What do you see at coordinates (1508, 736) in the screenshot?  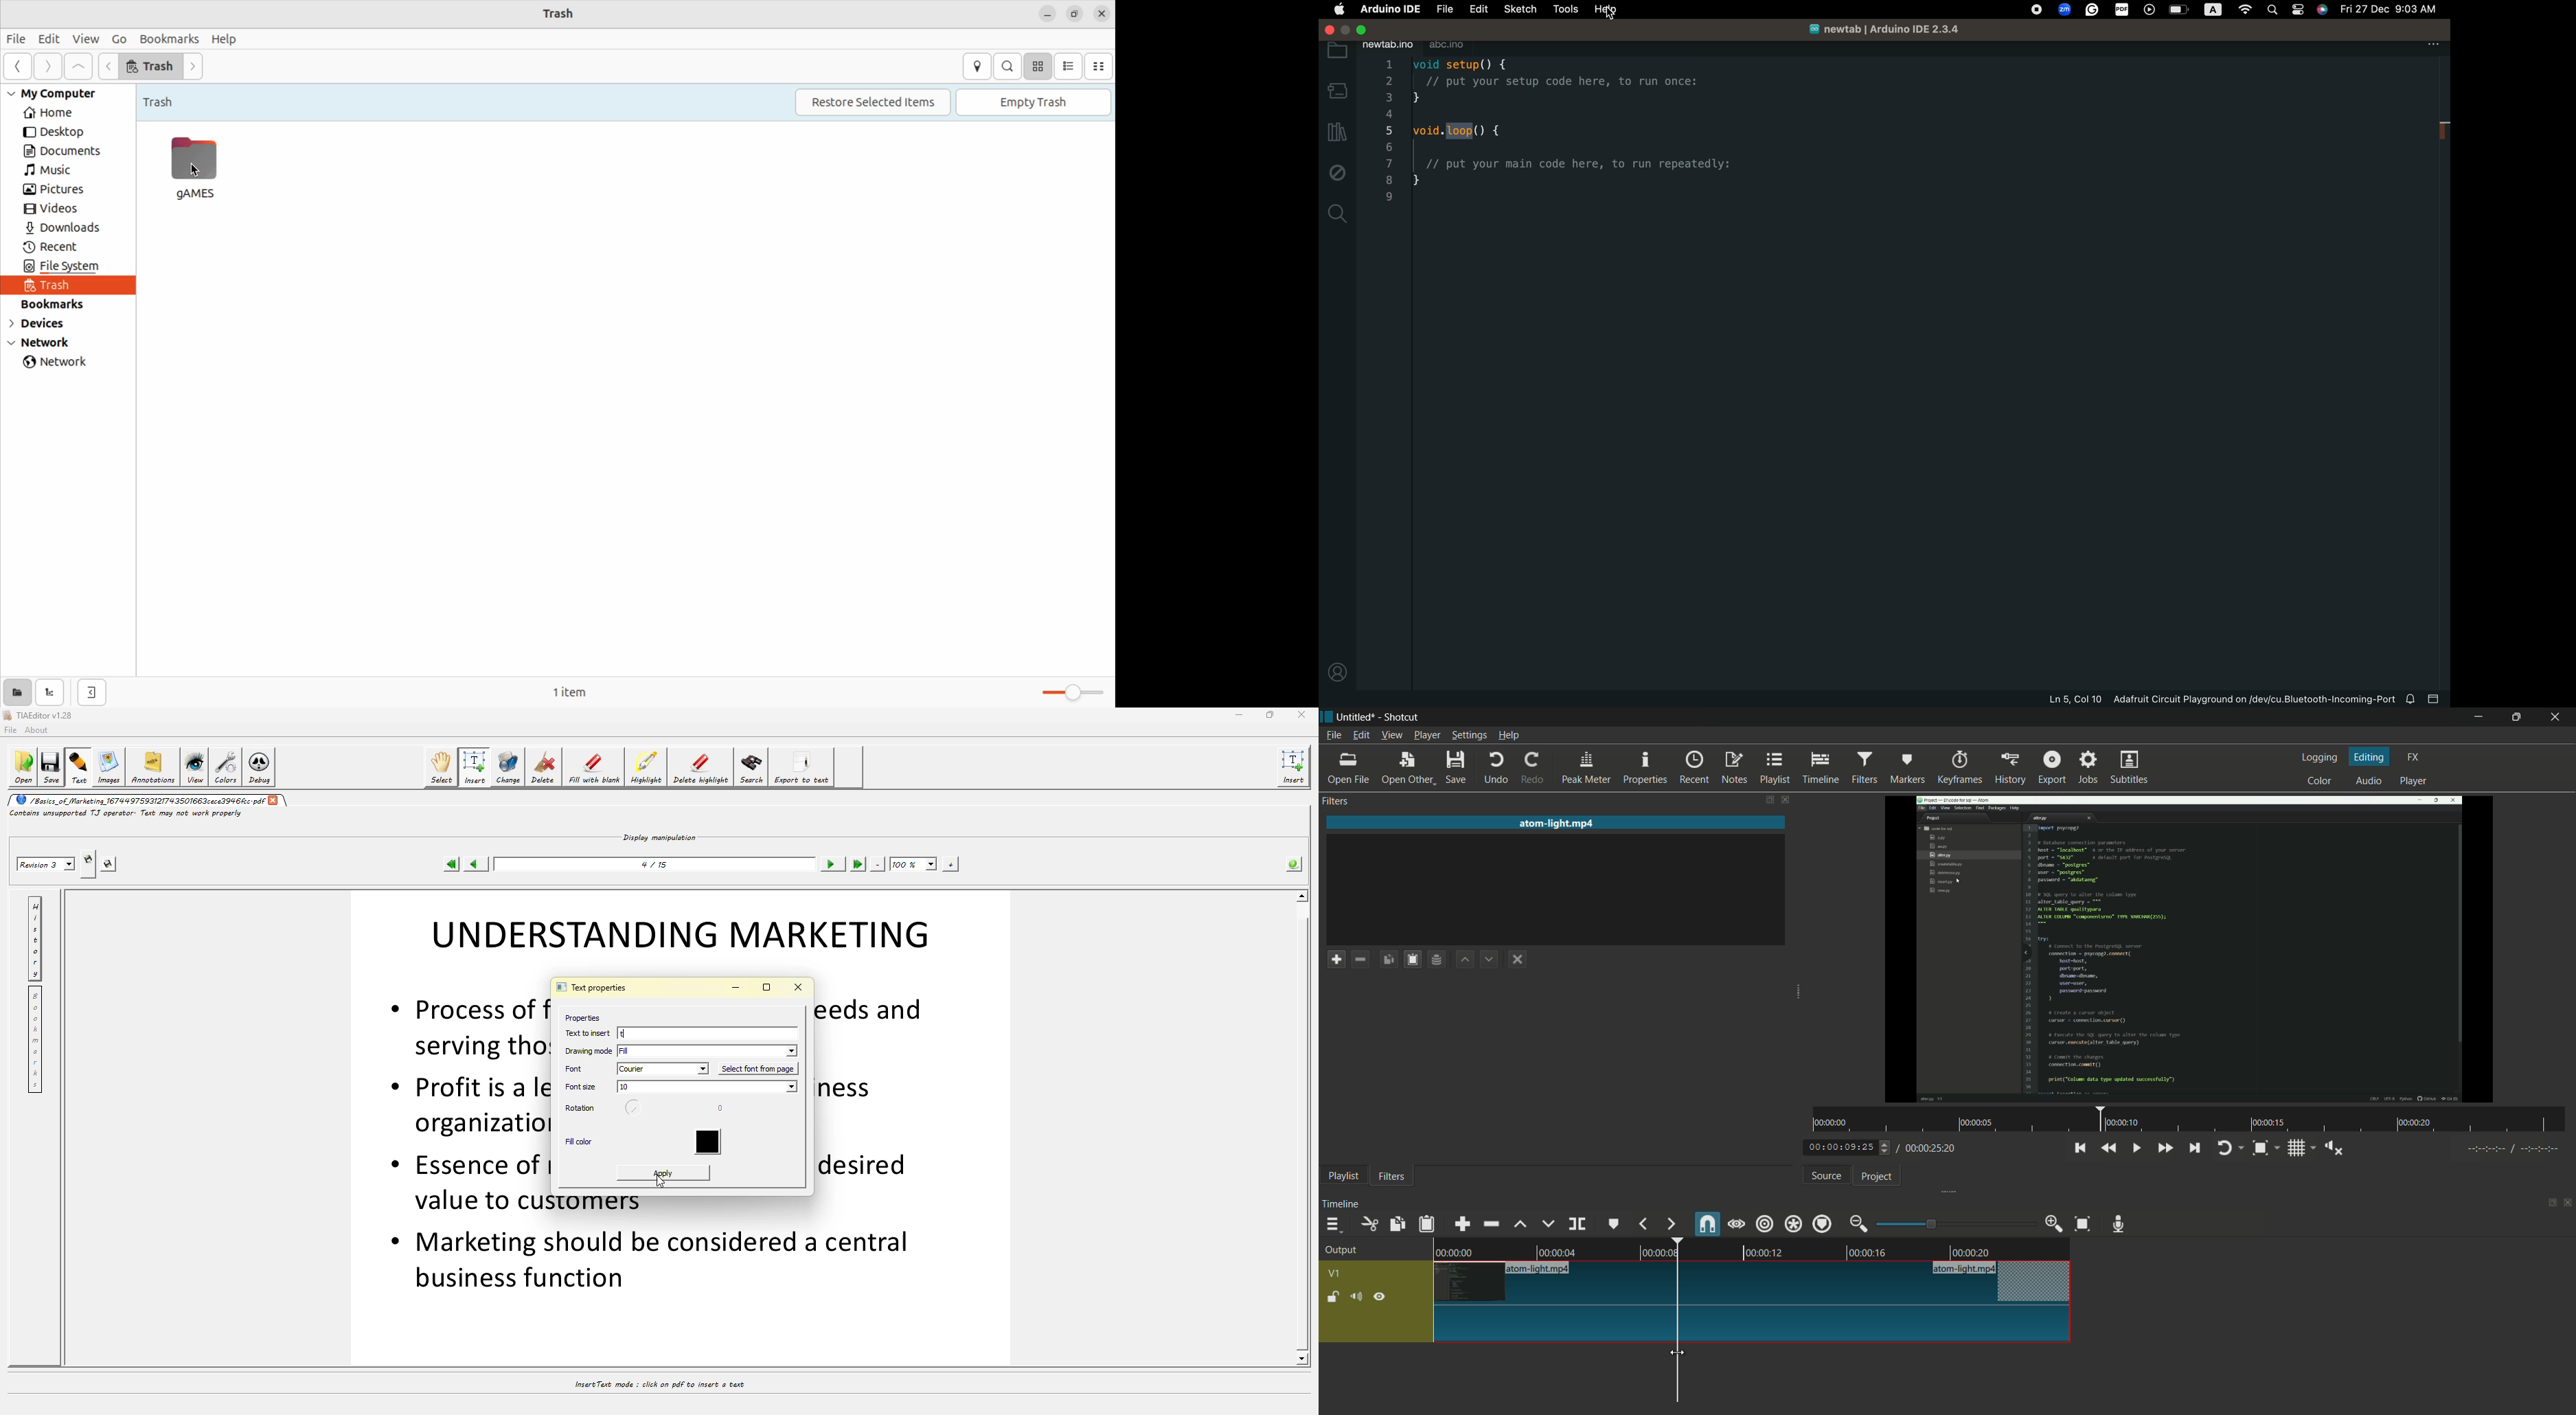 I see `help menu` at bounding box center [1508, 736].